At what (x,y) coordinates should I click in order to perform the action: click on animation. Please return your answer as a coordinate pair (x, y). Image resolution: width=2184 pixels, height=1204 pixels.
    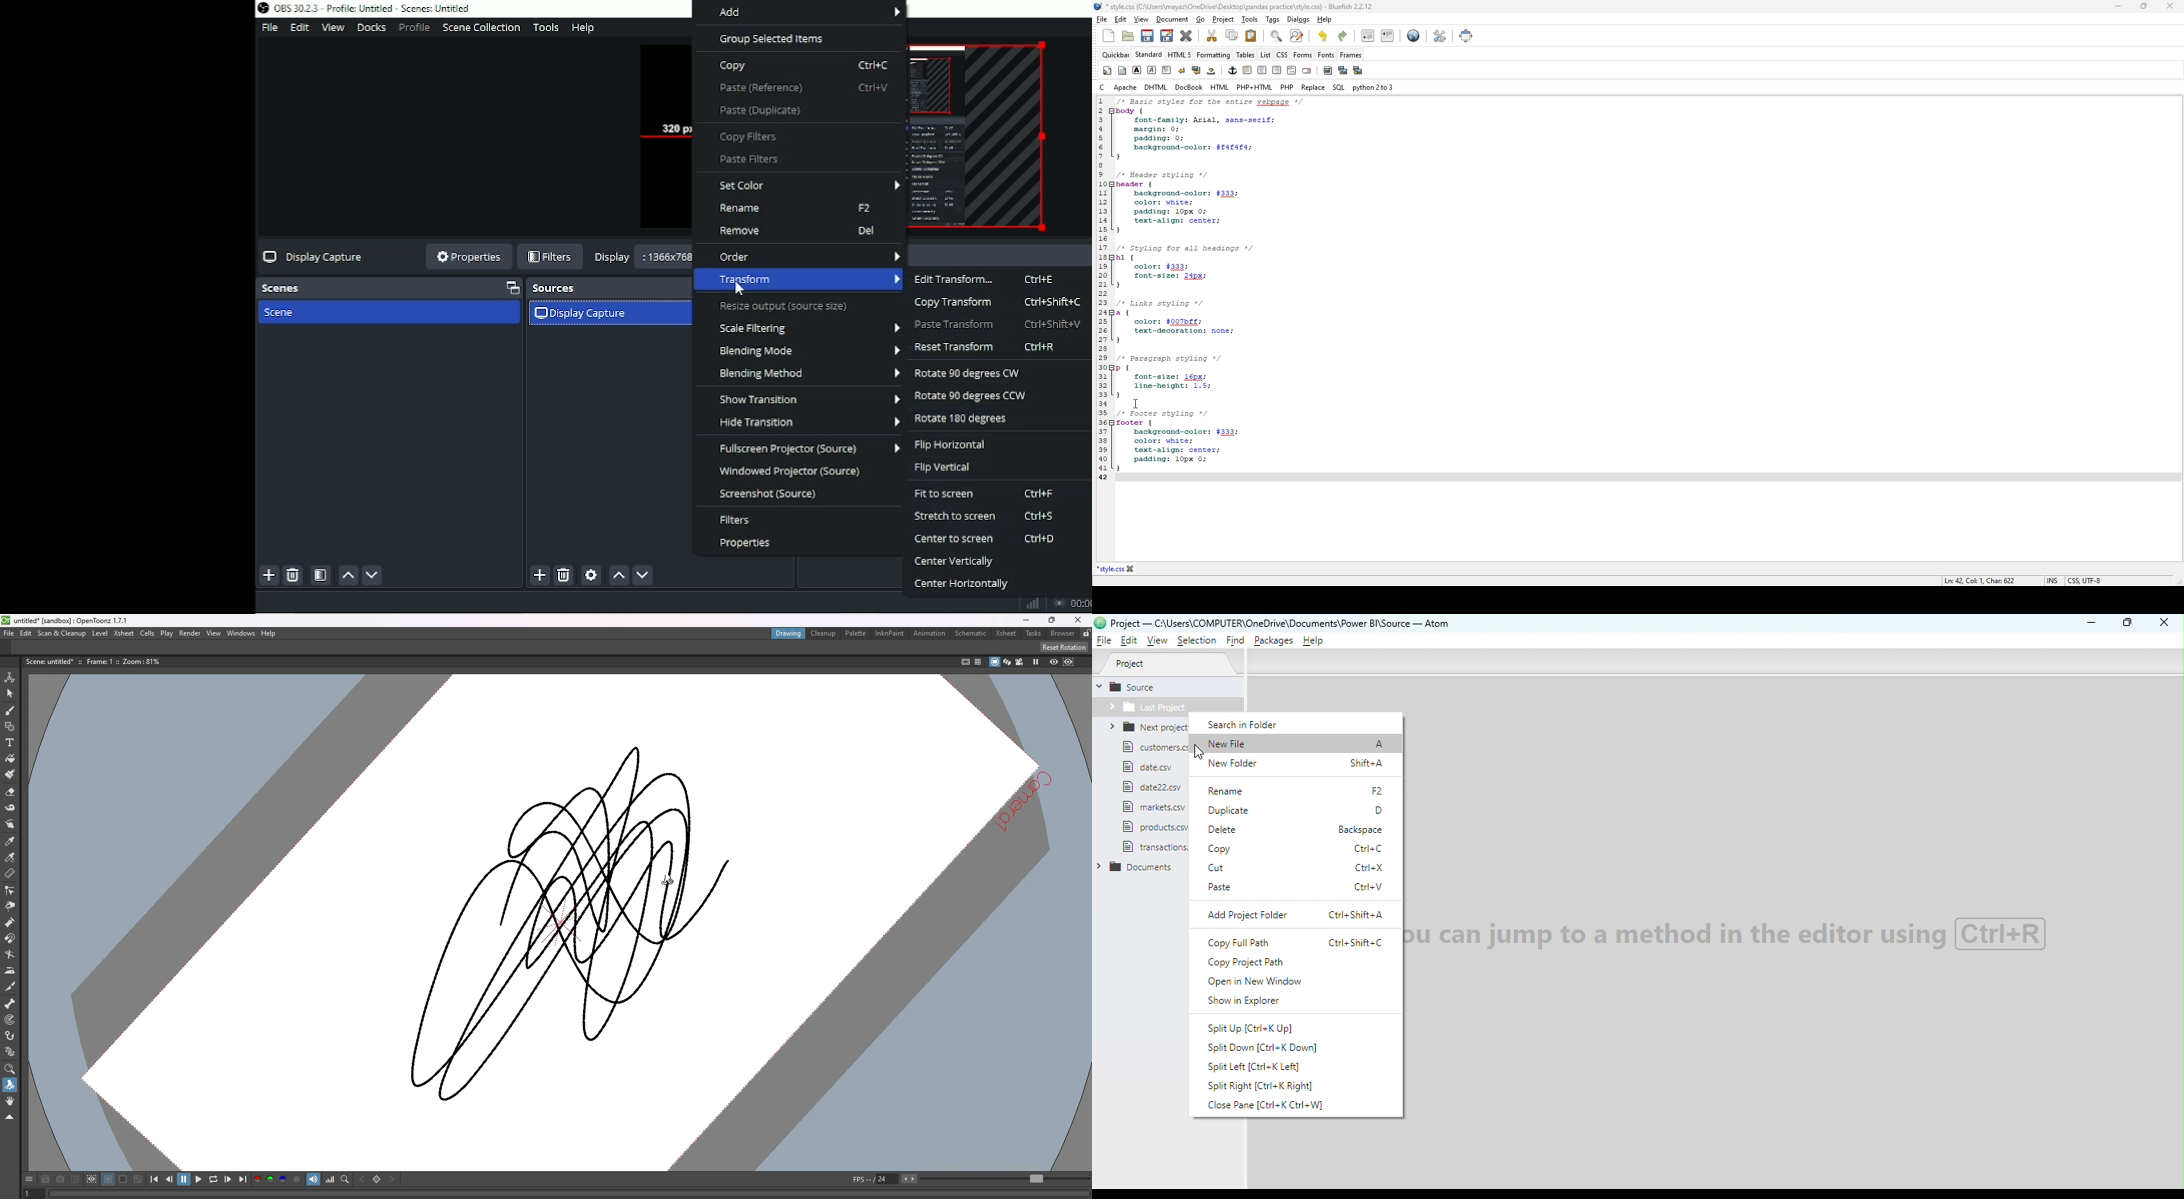
    Looking at the image, I should click on (930, 633).